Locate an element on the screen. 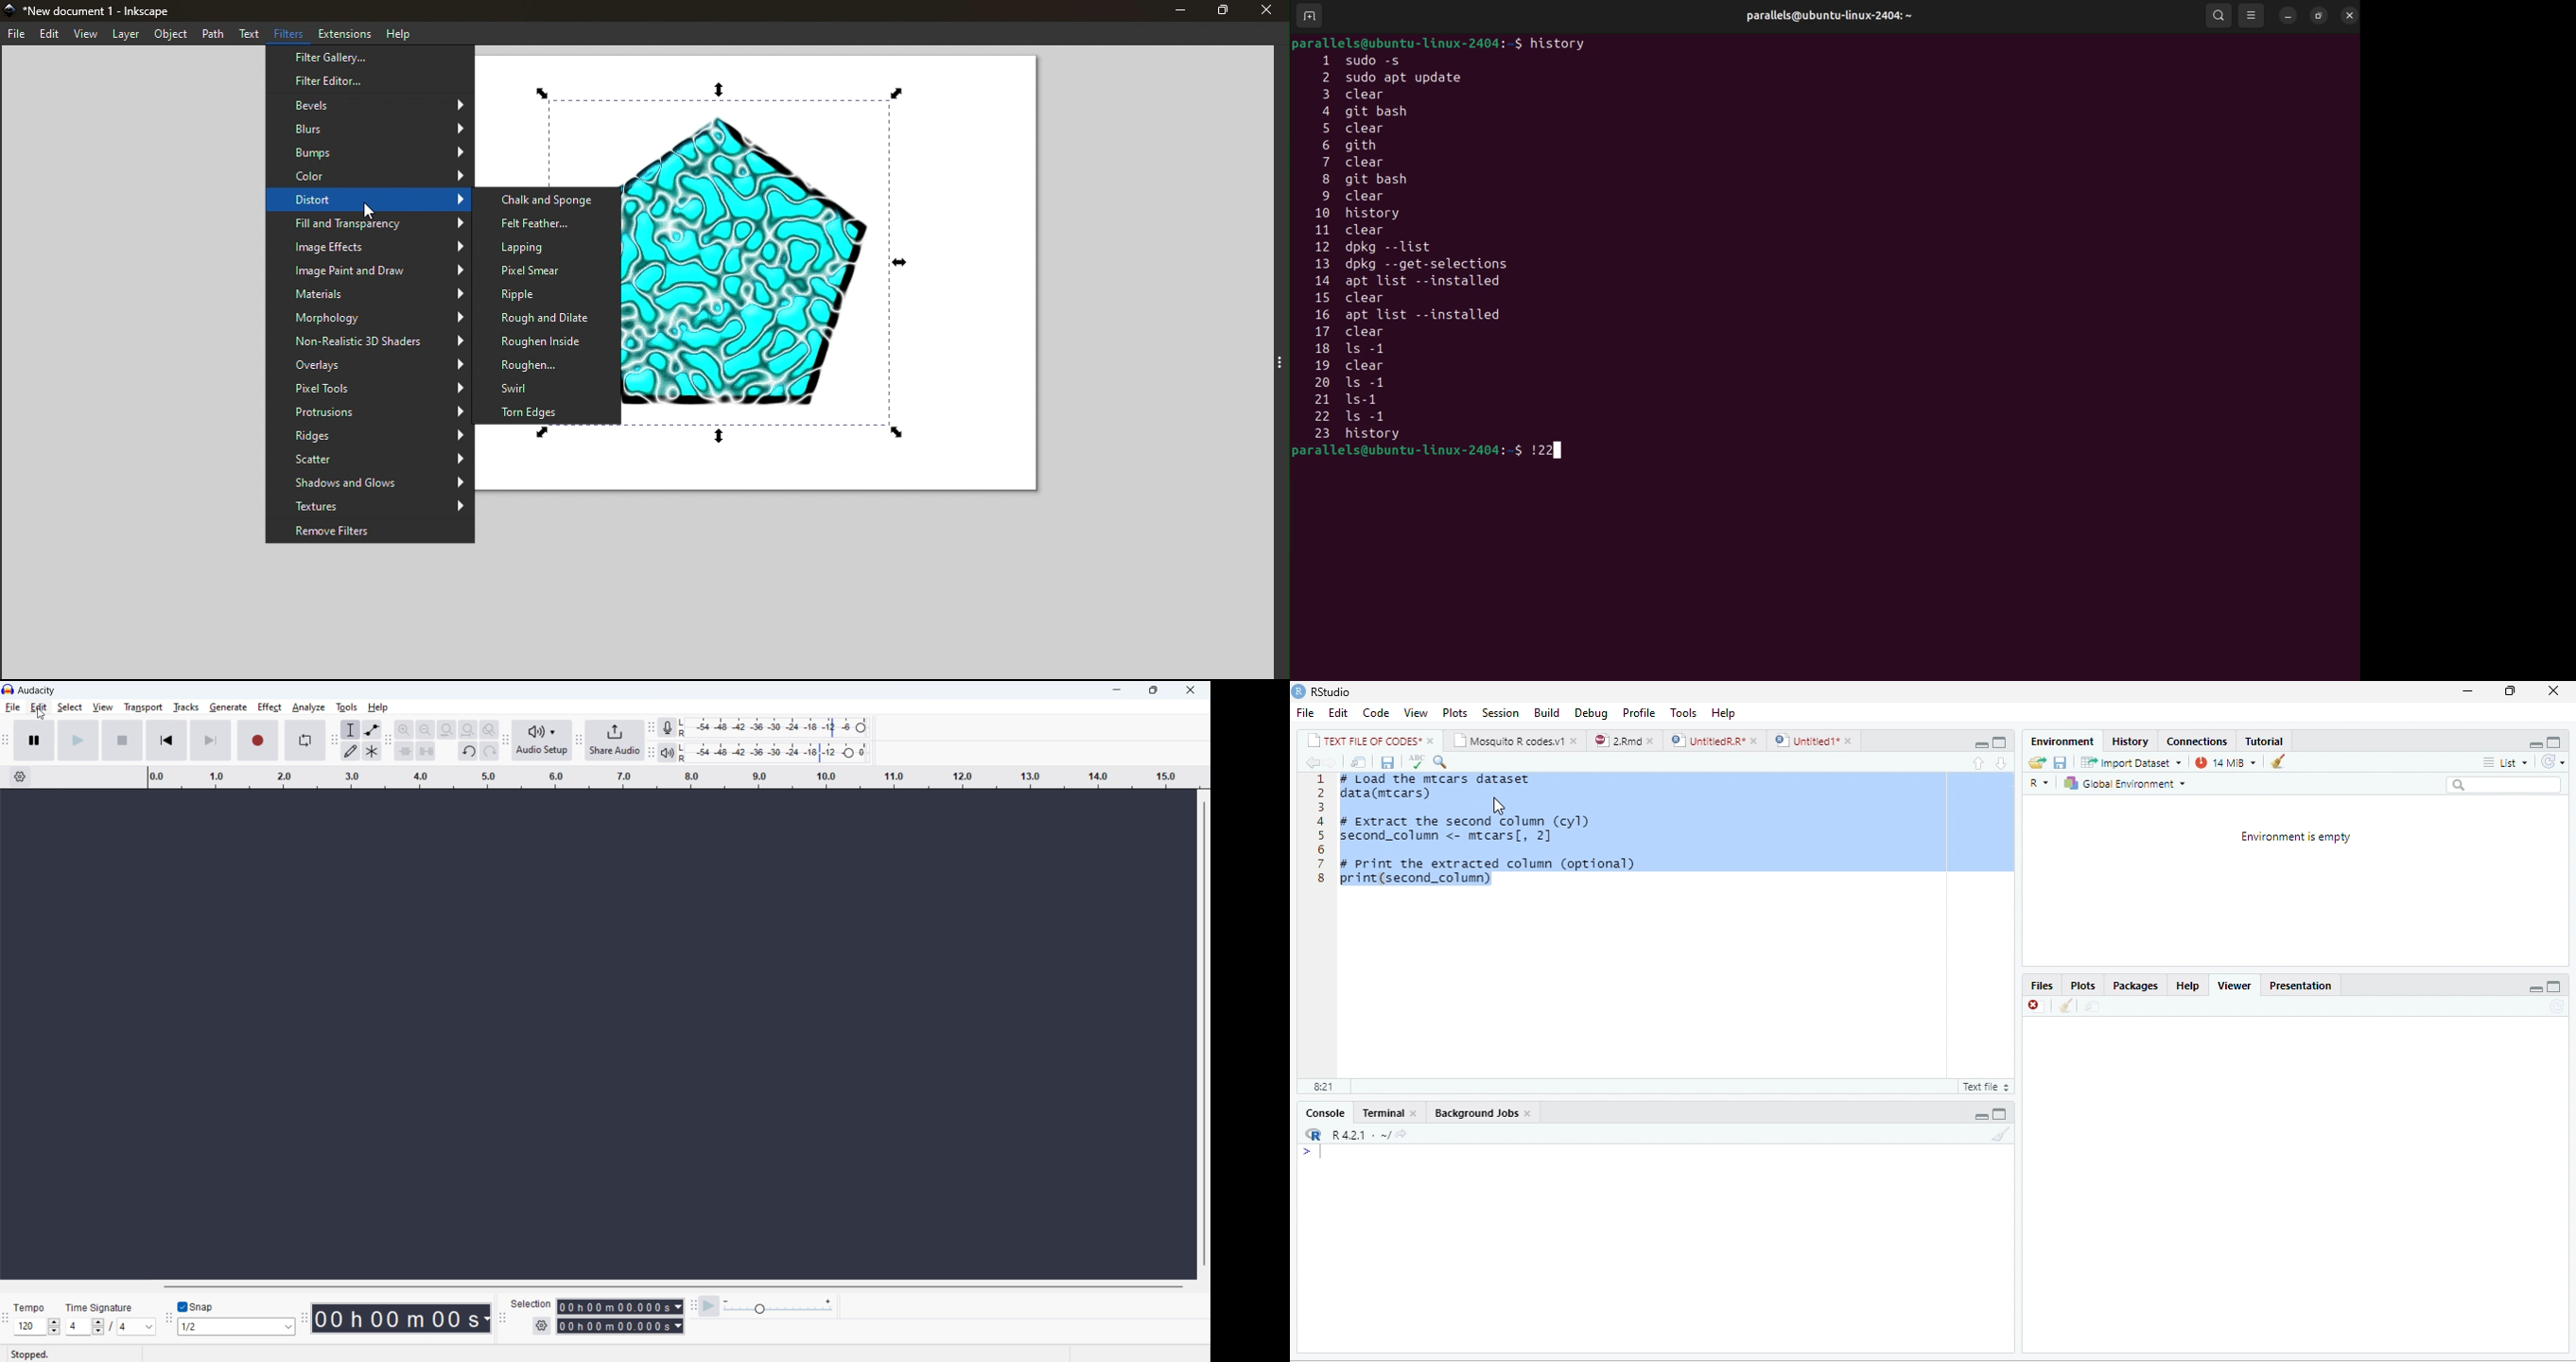  close is located at coordinates (2035, 1007).